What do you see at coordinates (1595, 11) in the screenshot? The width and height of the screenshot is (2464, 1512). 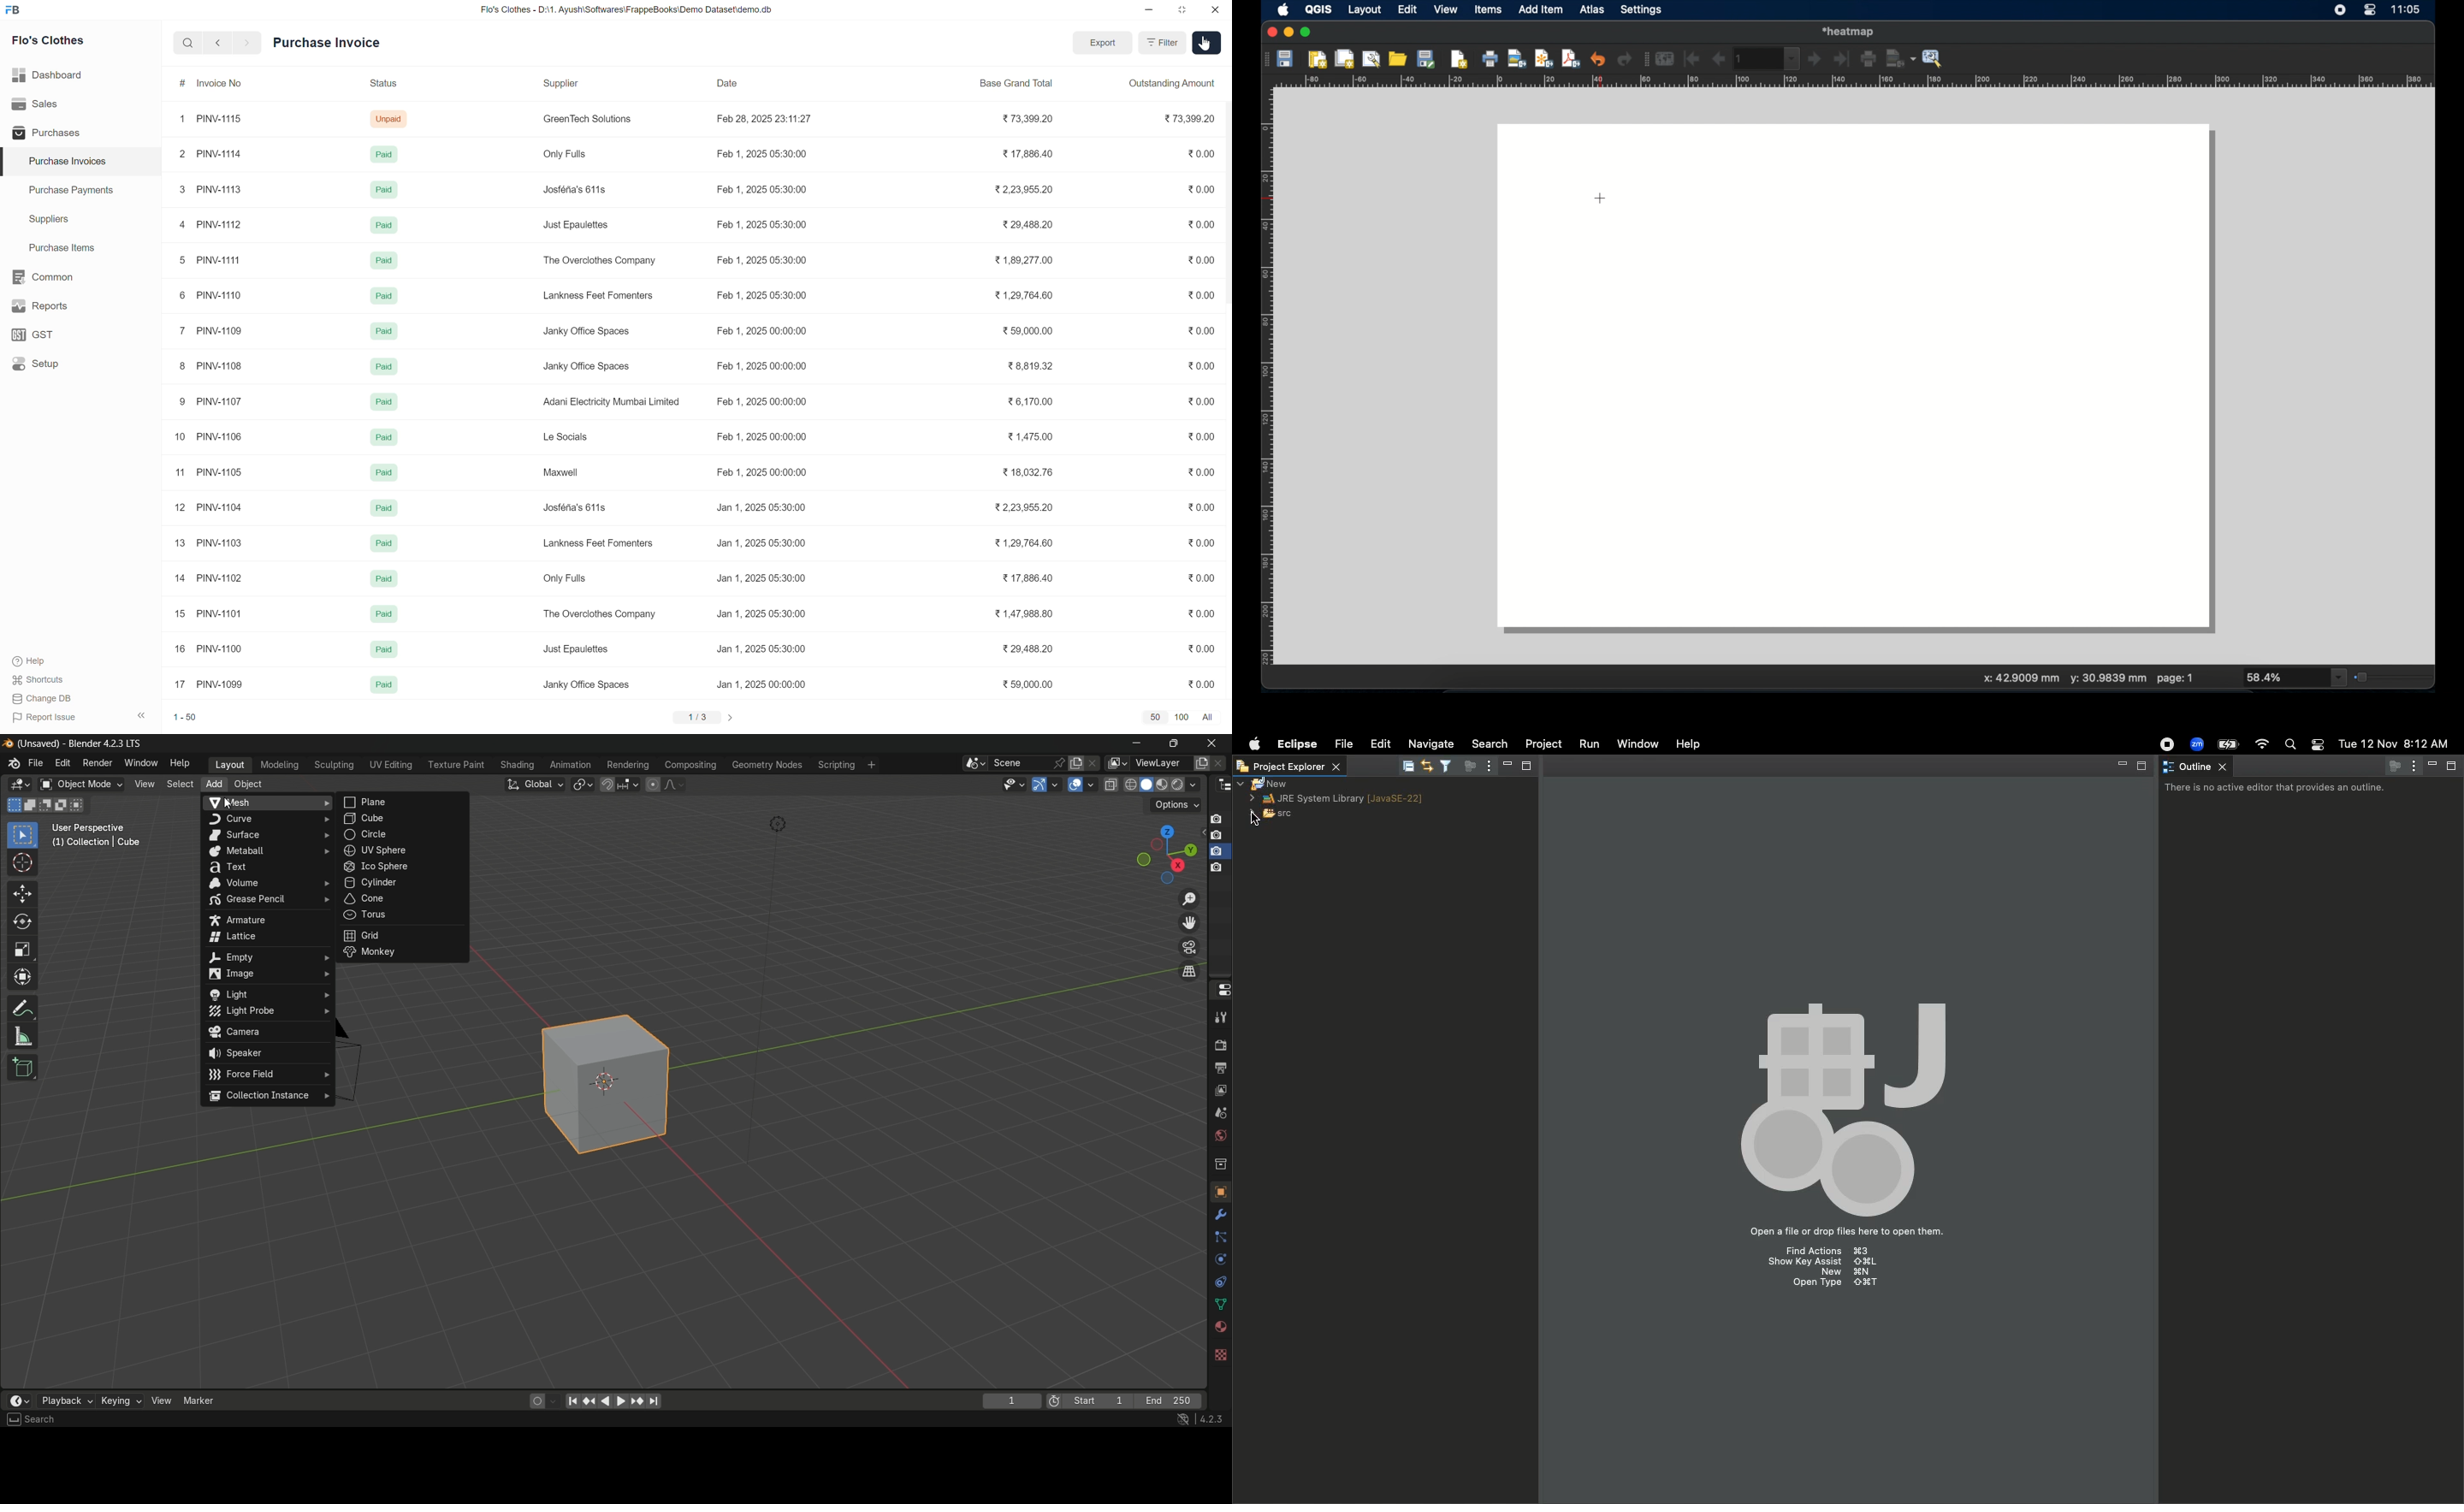 I see `atlas` at bounding box center [1595, 11].